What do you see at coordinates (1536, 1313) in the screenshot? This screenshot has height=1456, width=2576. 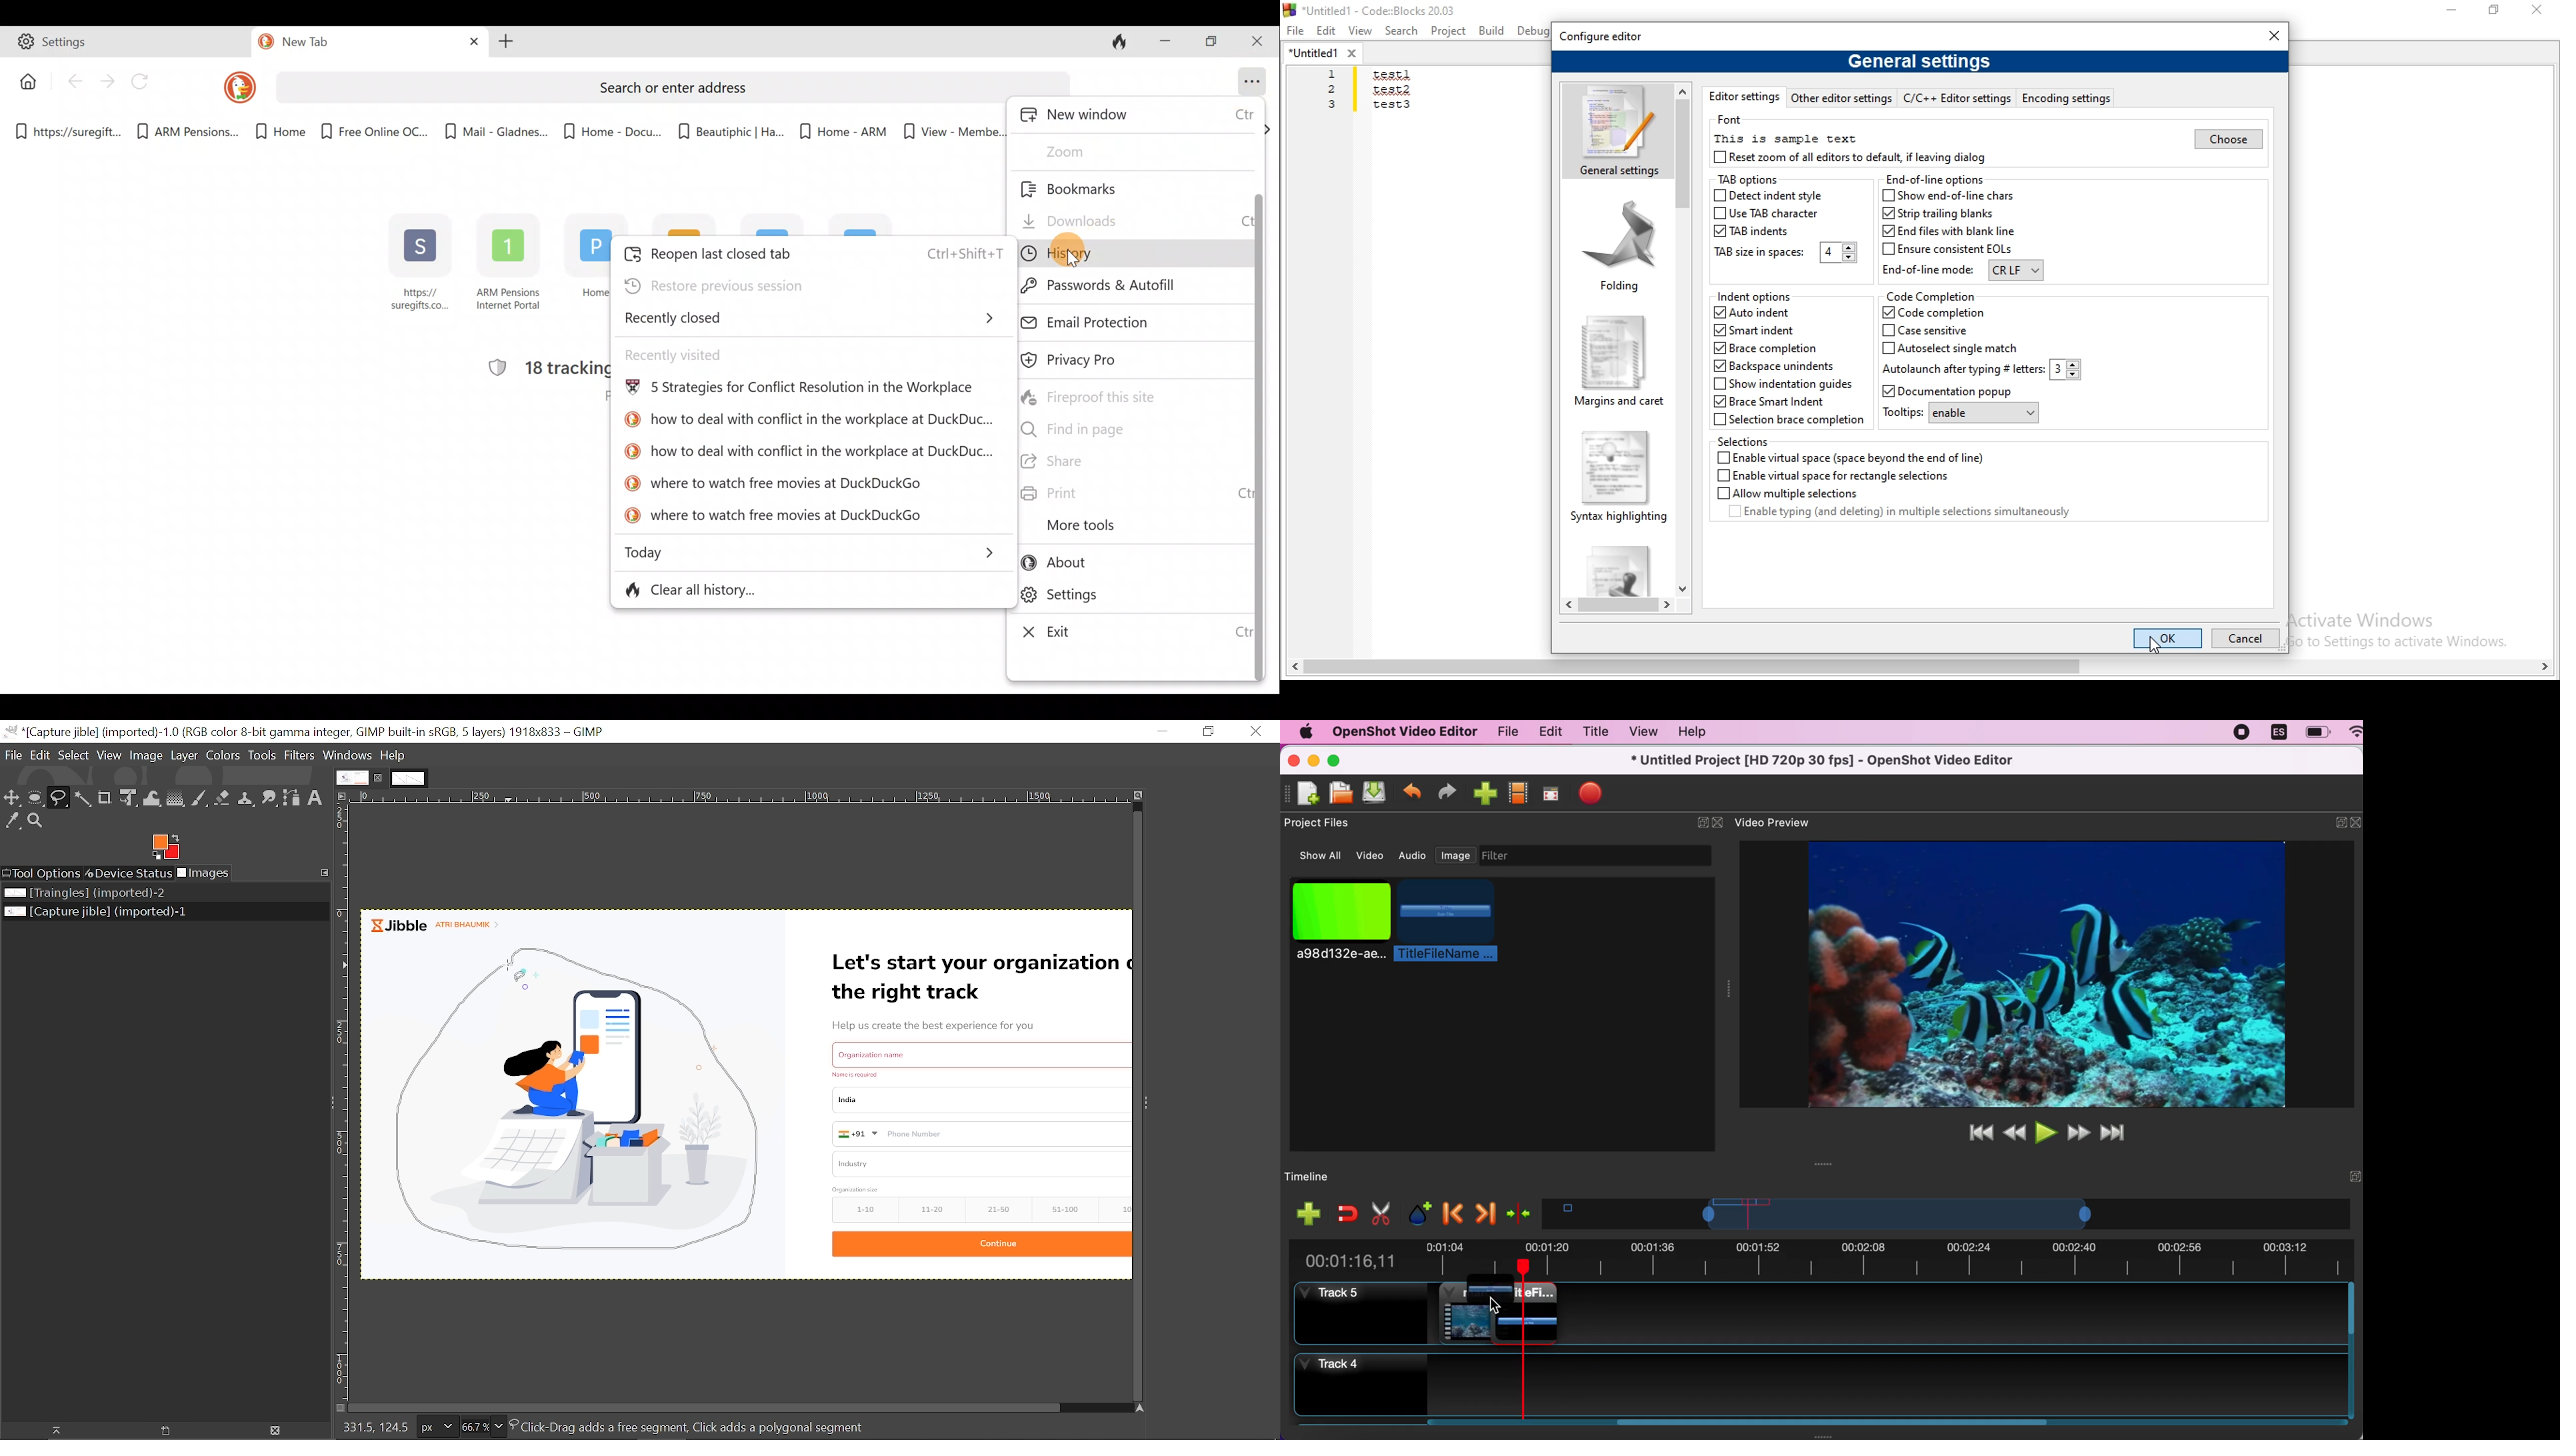 I see `clip 2` at bounding box center [1536, 1313].